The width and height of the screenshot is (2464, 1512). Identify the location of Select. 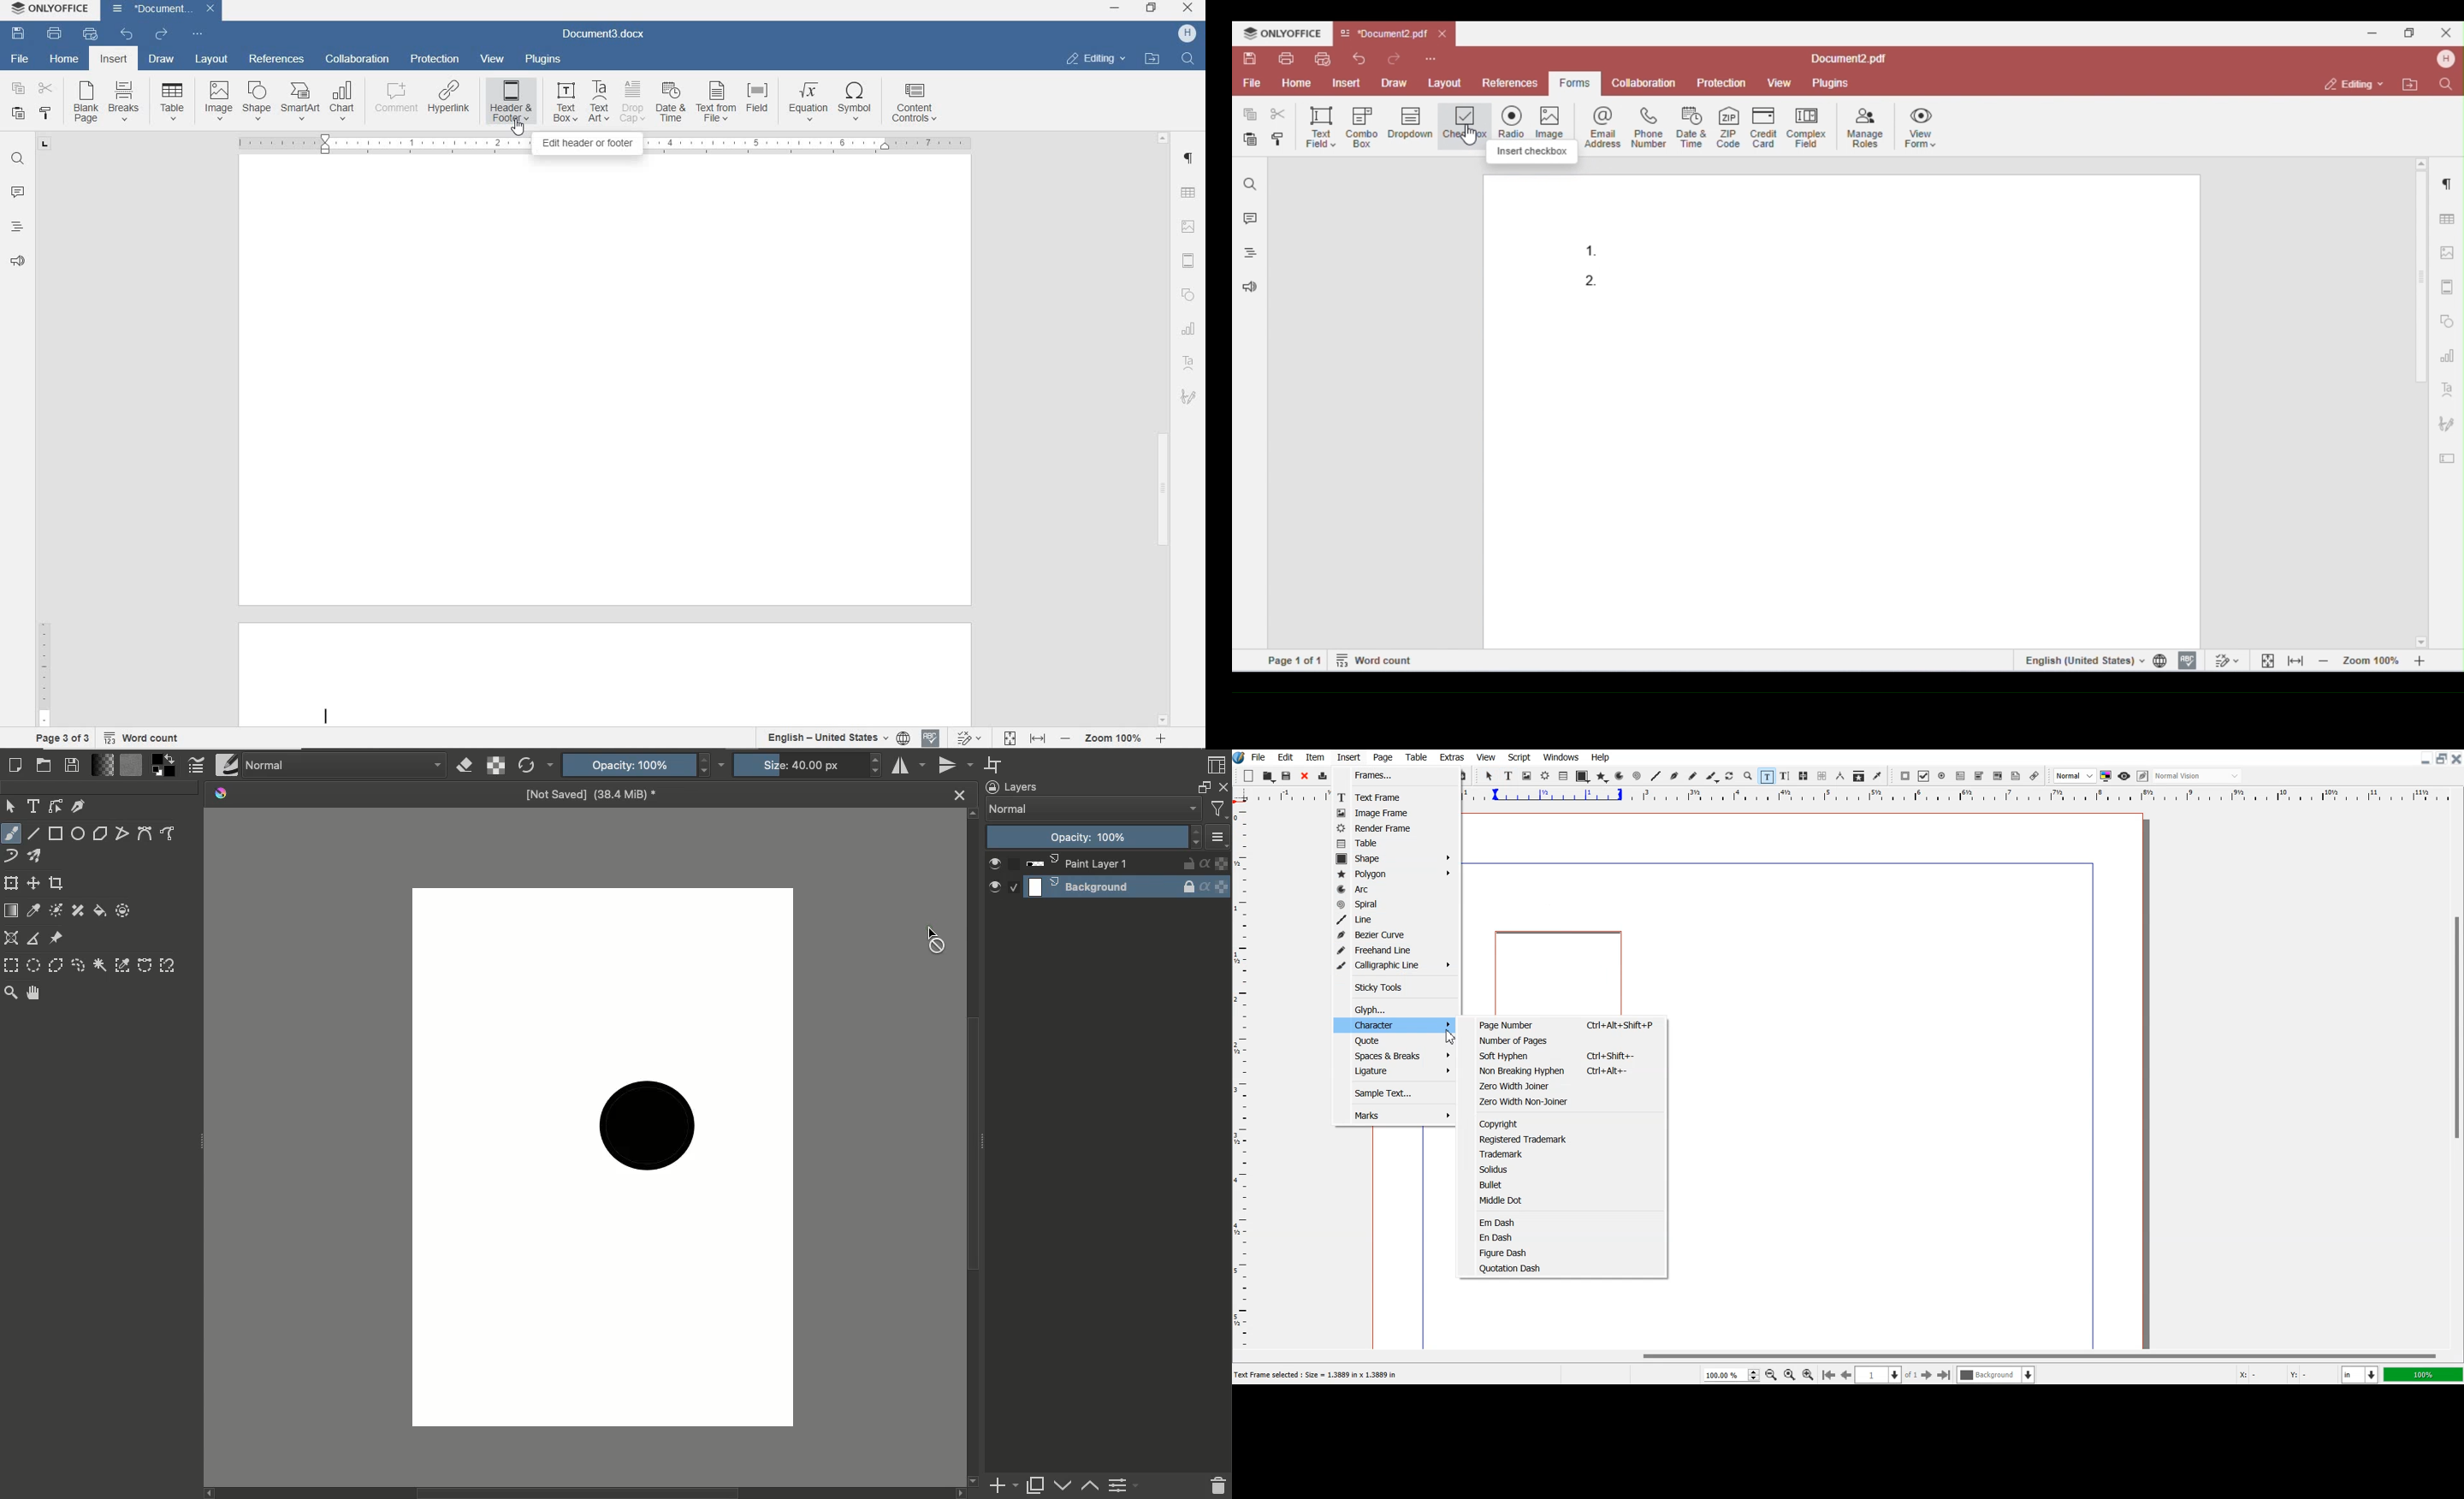
(1015, 886).